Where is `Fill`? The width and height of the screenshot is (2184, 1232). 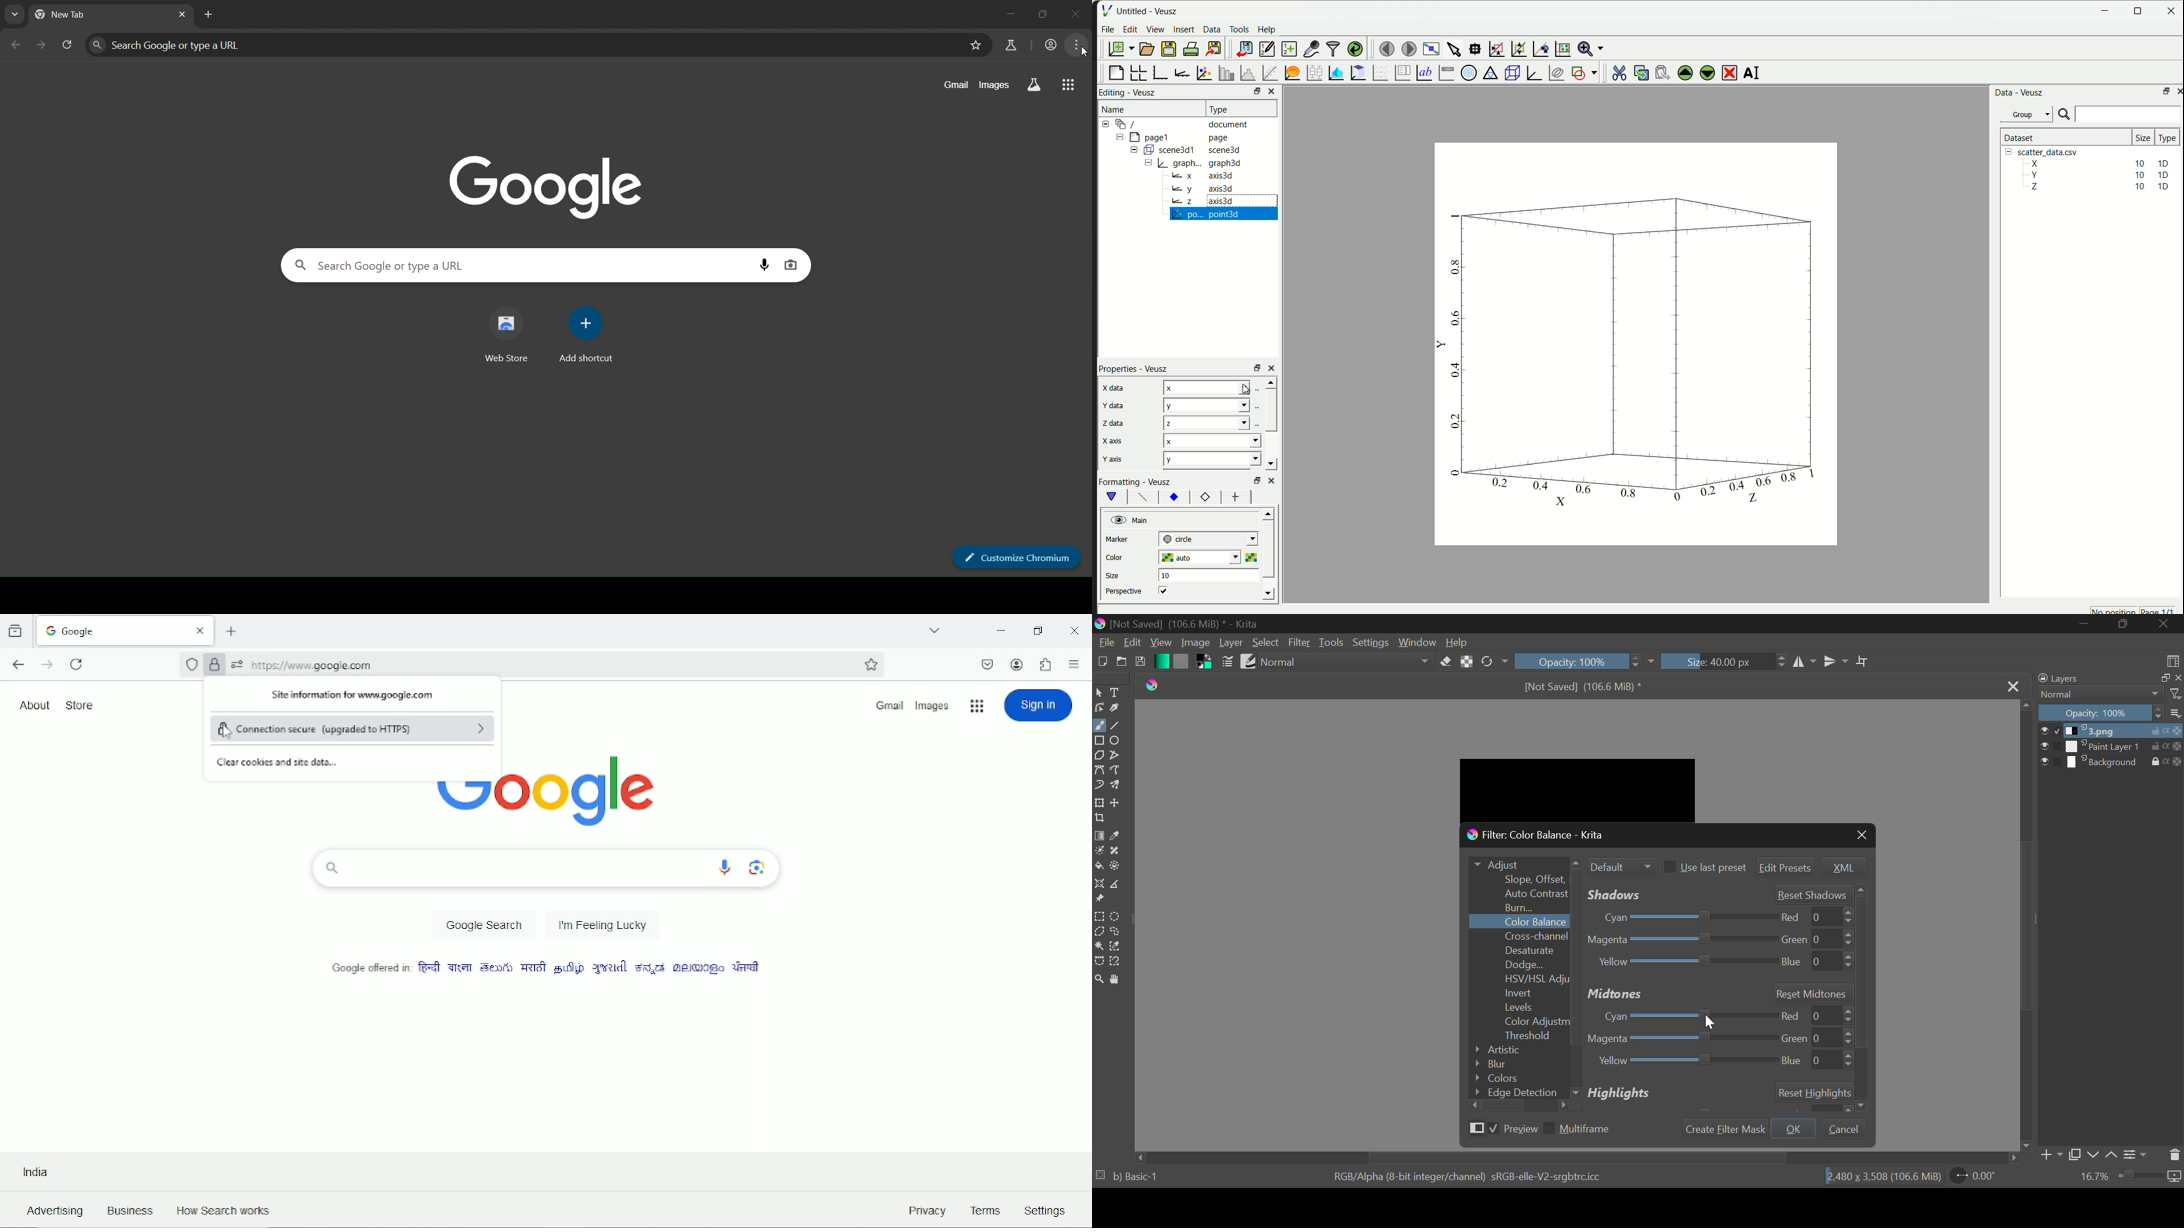
Fill is located at coordinates (1099, 867).